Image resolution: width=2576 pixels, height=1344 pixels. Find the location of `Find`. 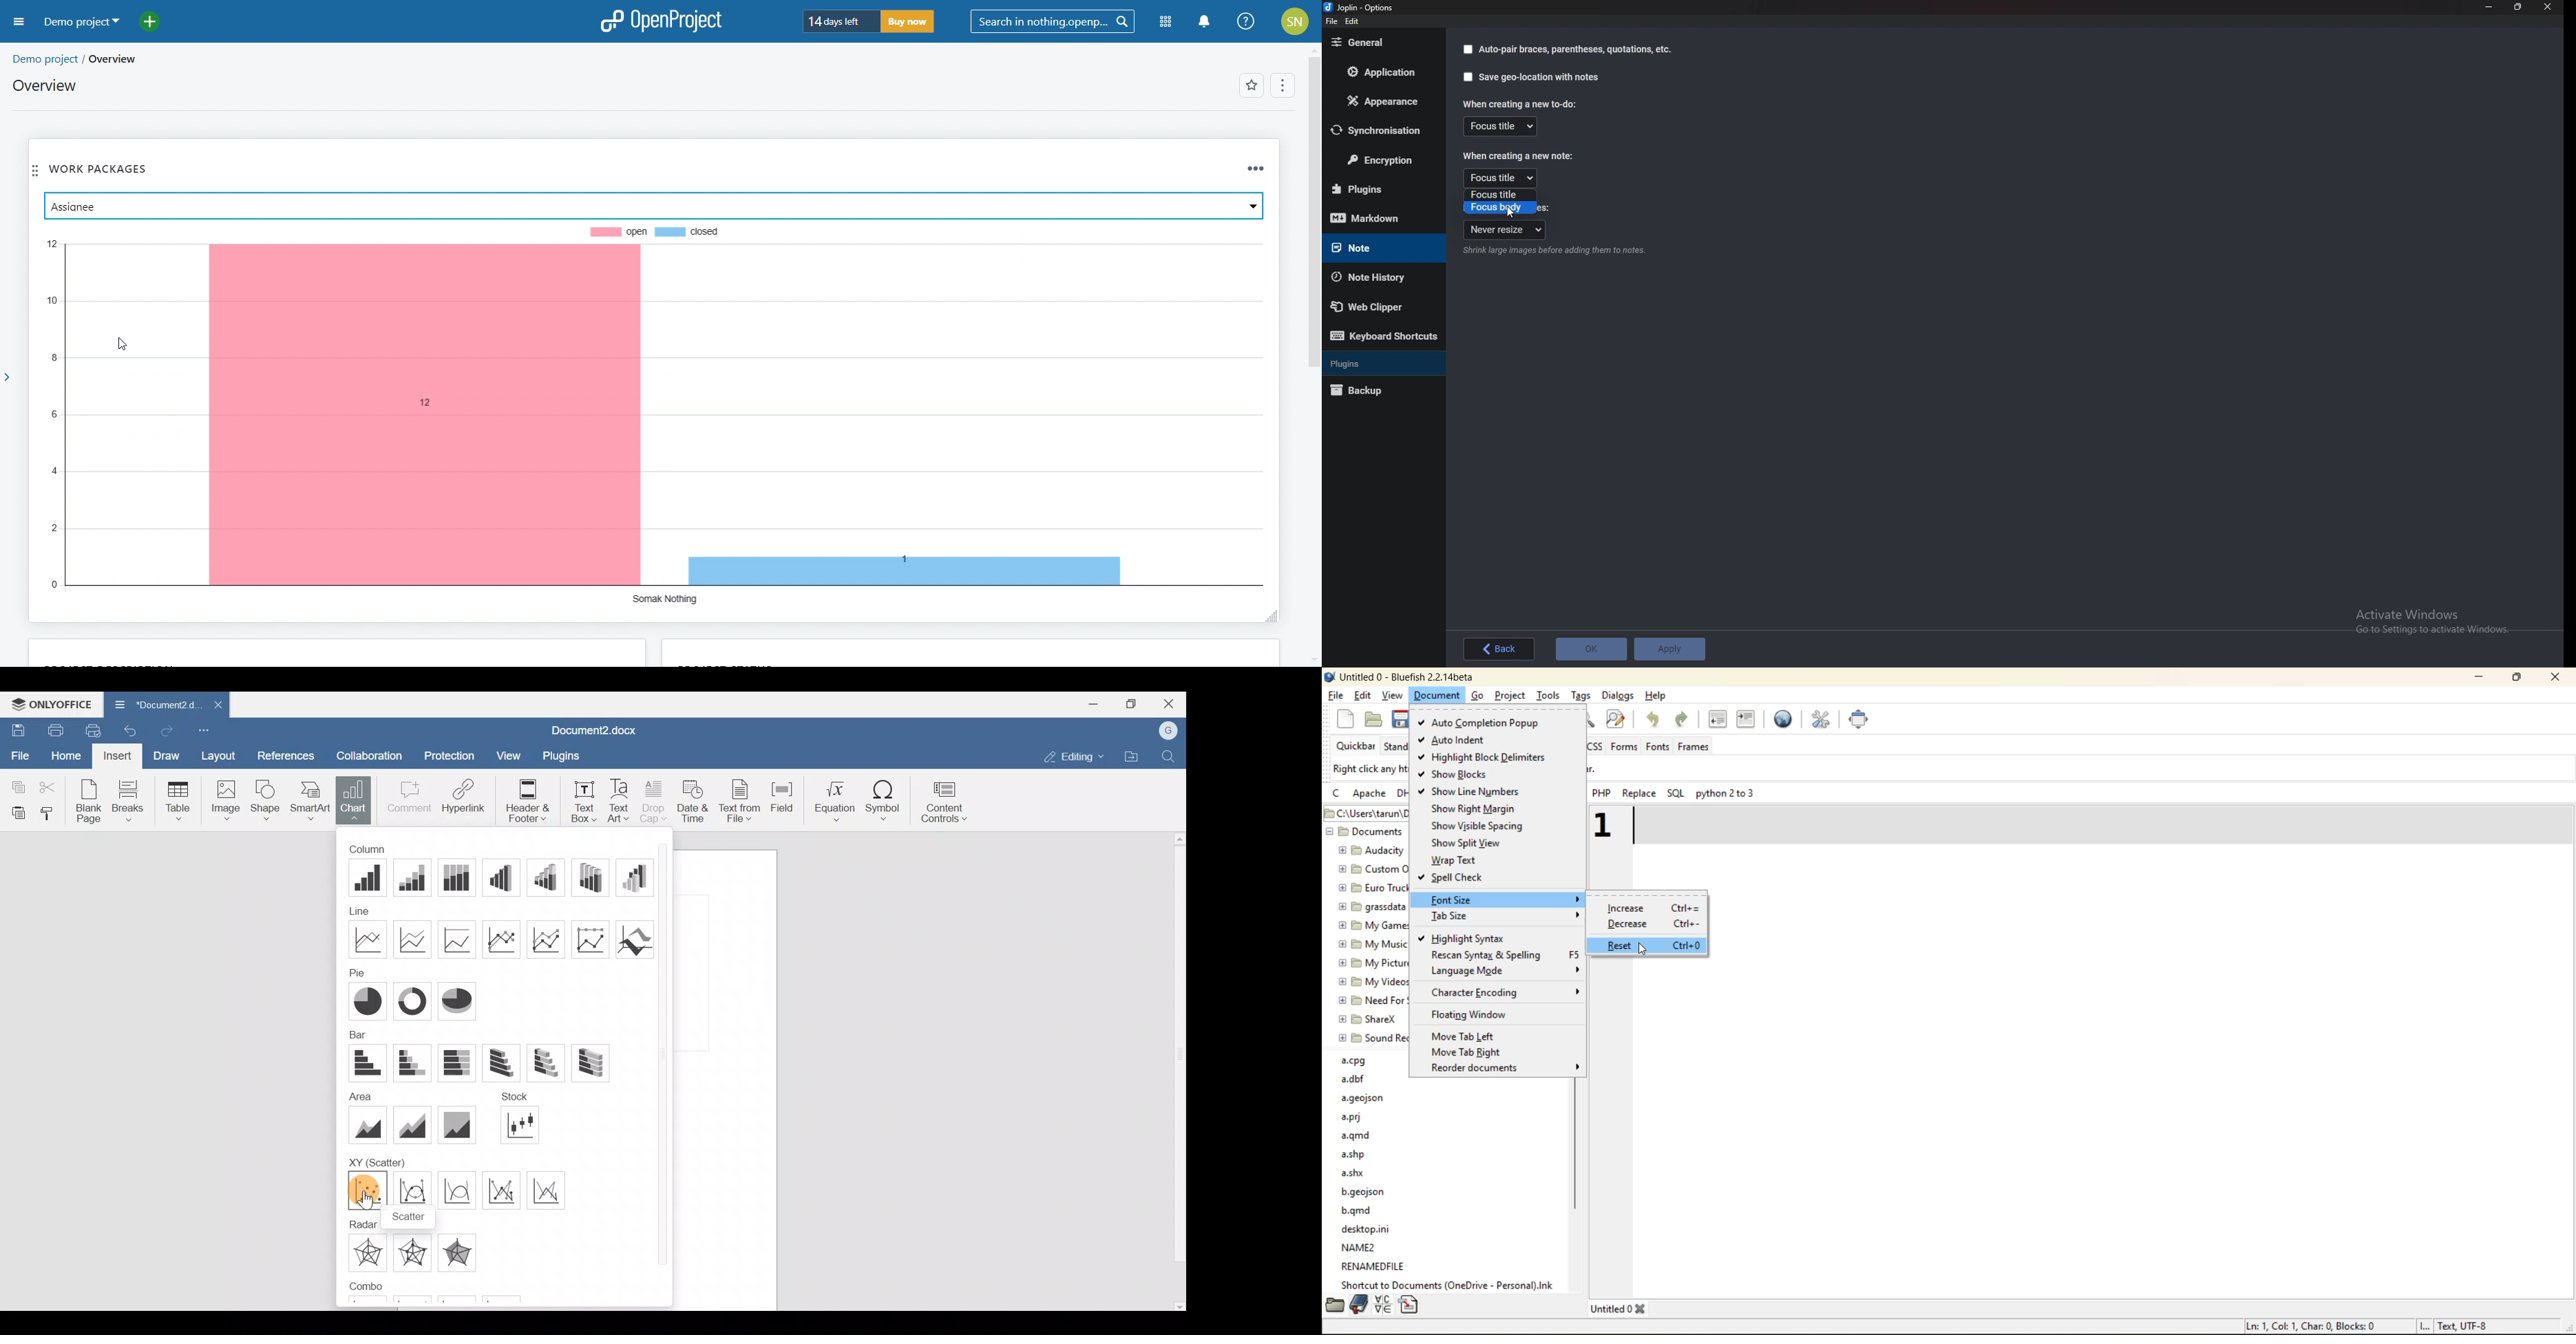

Find is located at coordinates (1169, 756).